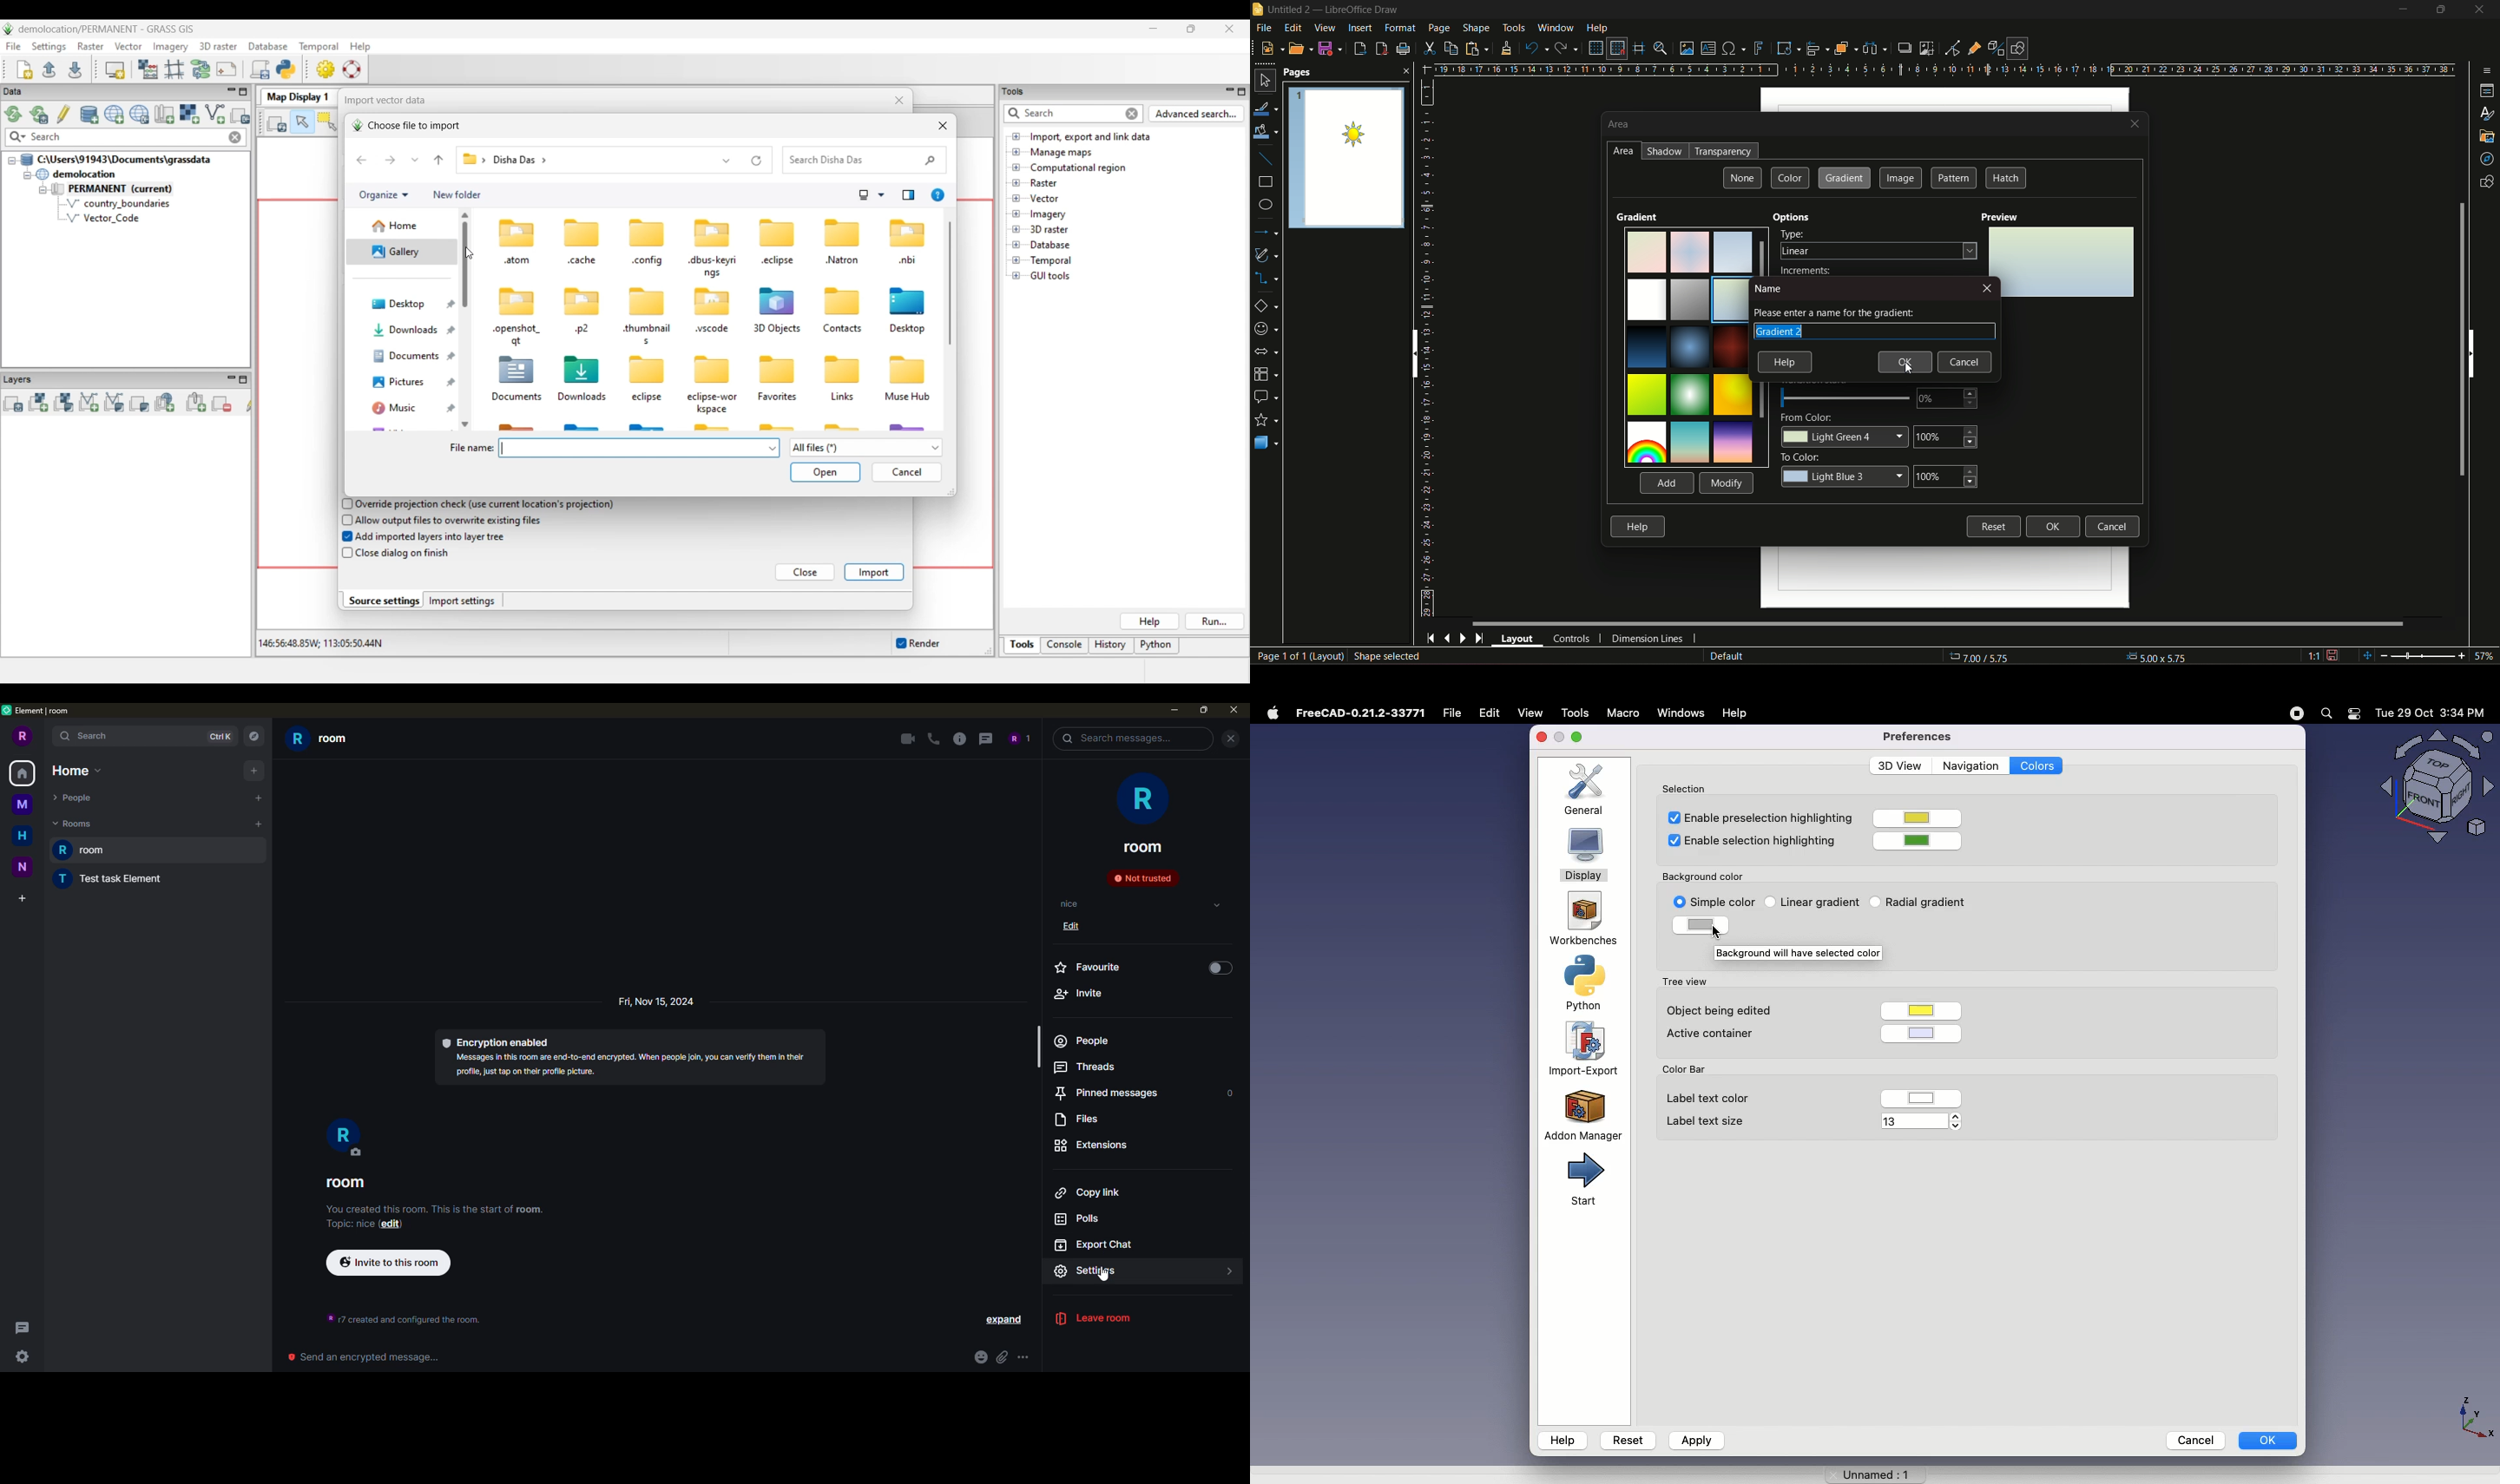  Describe the element at coordinates (639, 1061) in the screenshot. I see `encryption enabled` at that location.